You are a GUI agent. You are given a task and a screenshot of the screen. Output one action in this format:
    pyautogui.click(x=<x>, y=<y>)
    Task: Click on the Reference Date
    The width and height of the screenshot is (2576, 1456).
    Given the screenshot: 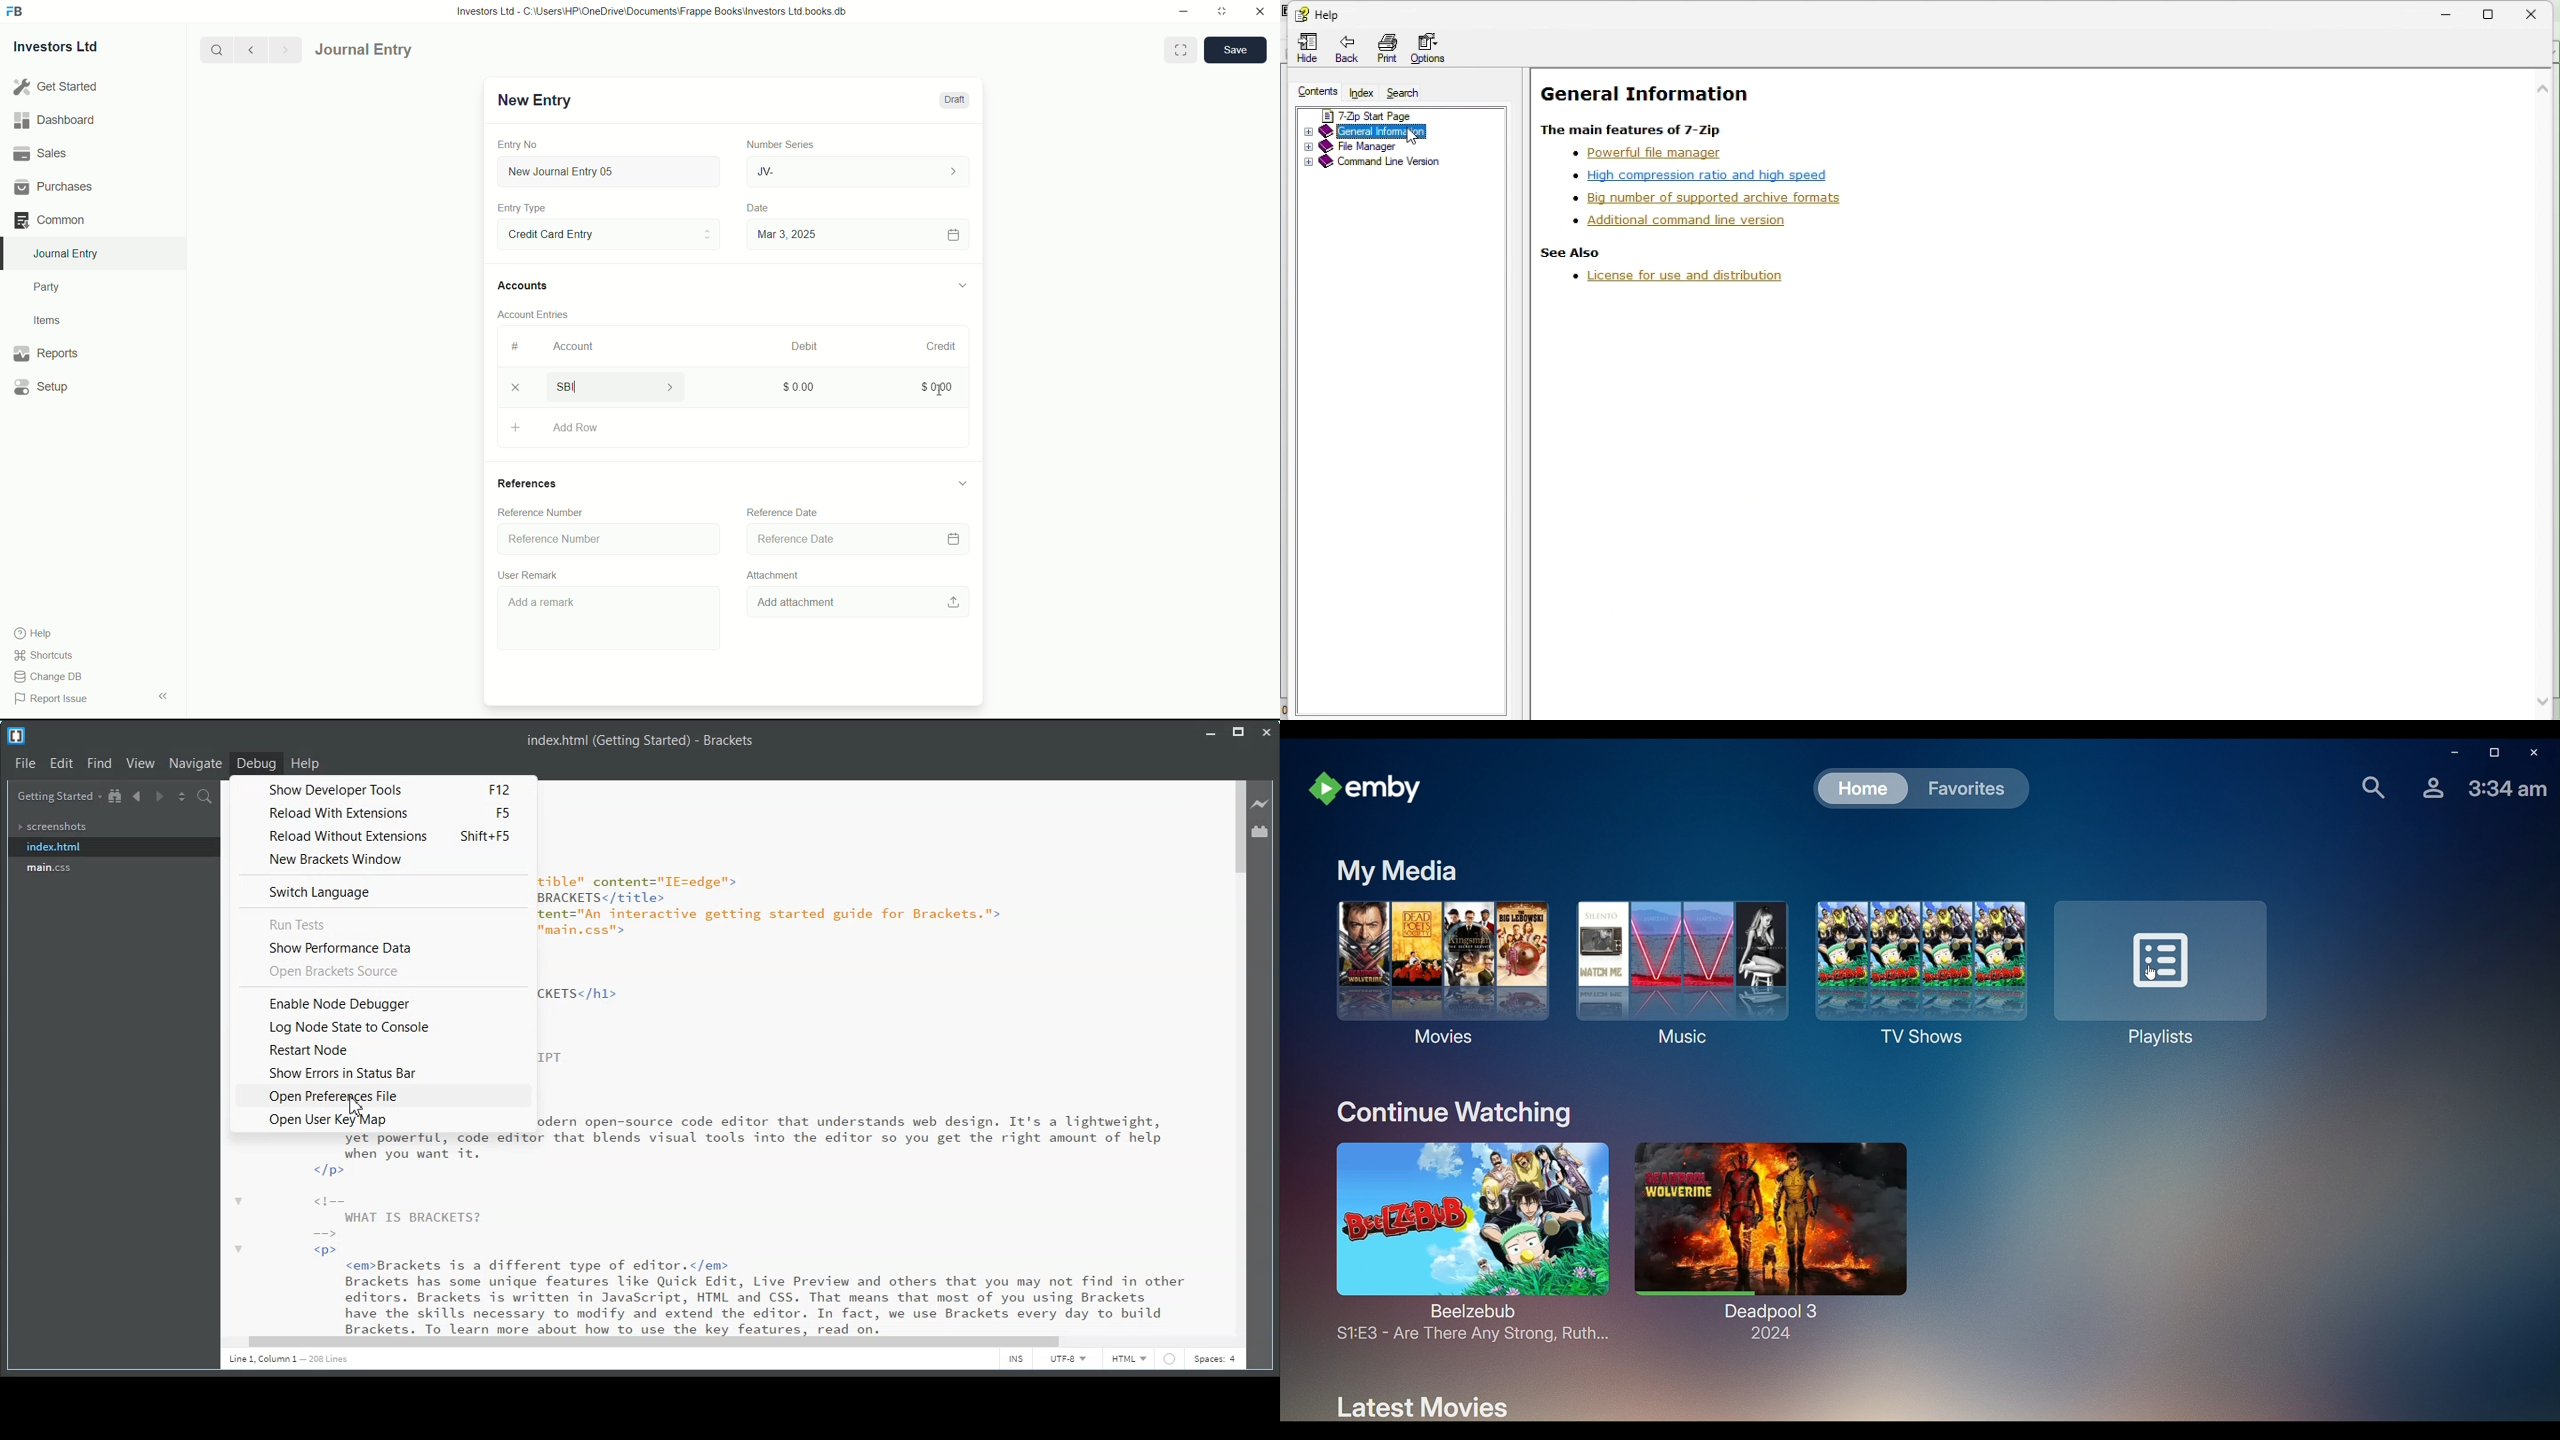 What is the action you would take?
    pyautogui.click(x=782, y=512)
    